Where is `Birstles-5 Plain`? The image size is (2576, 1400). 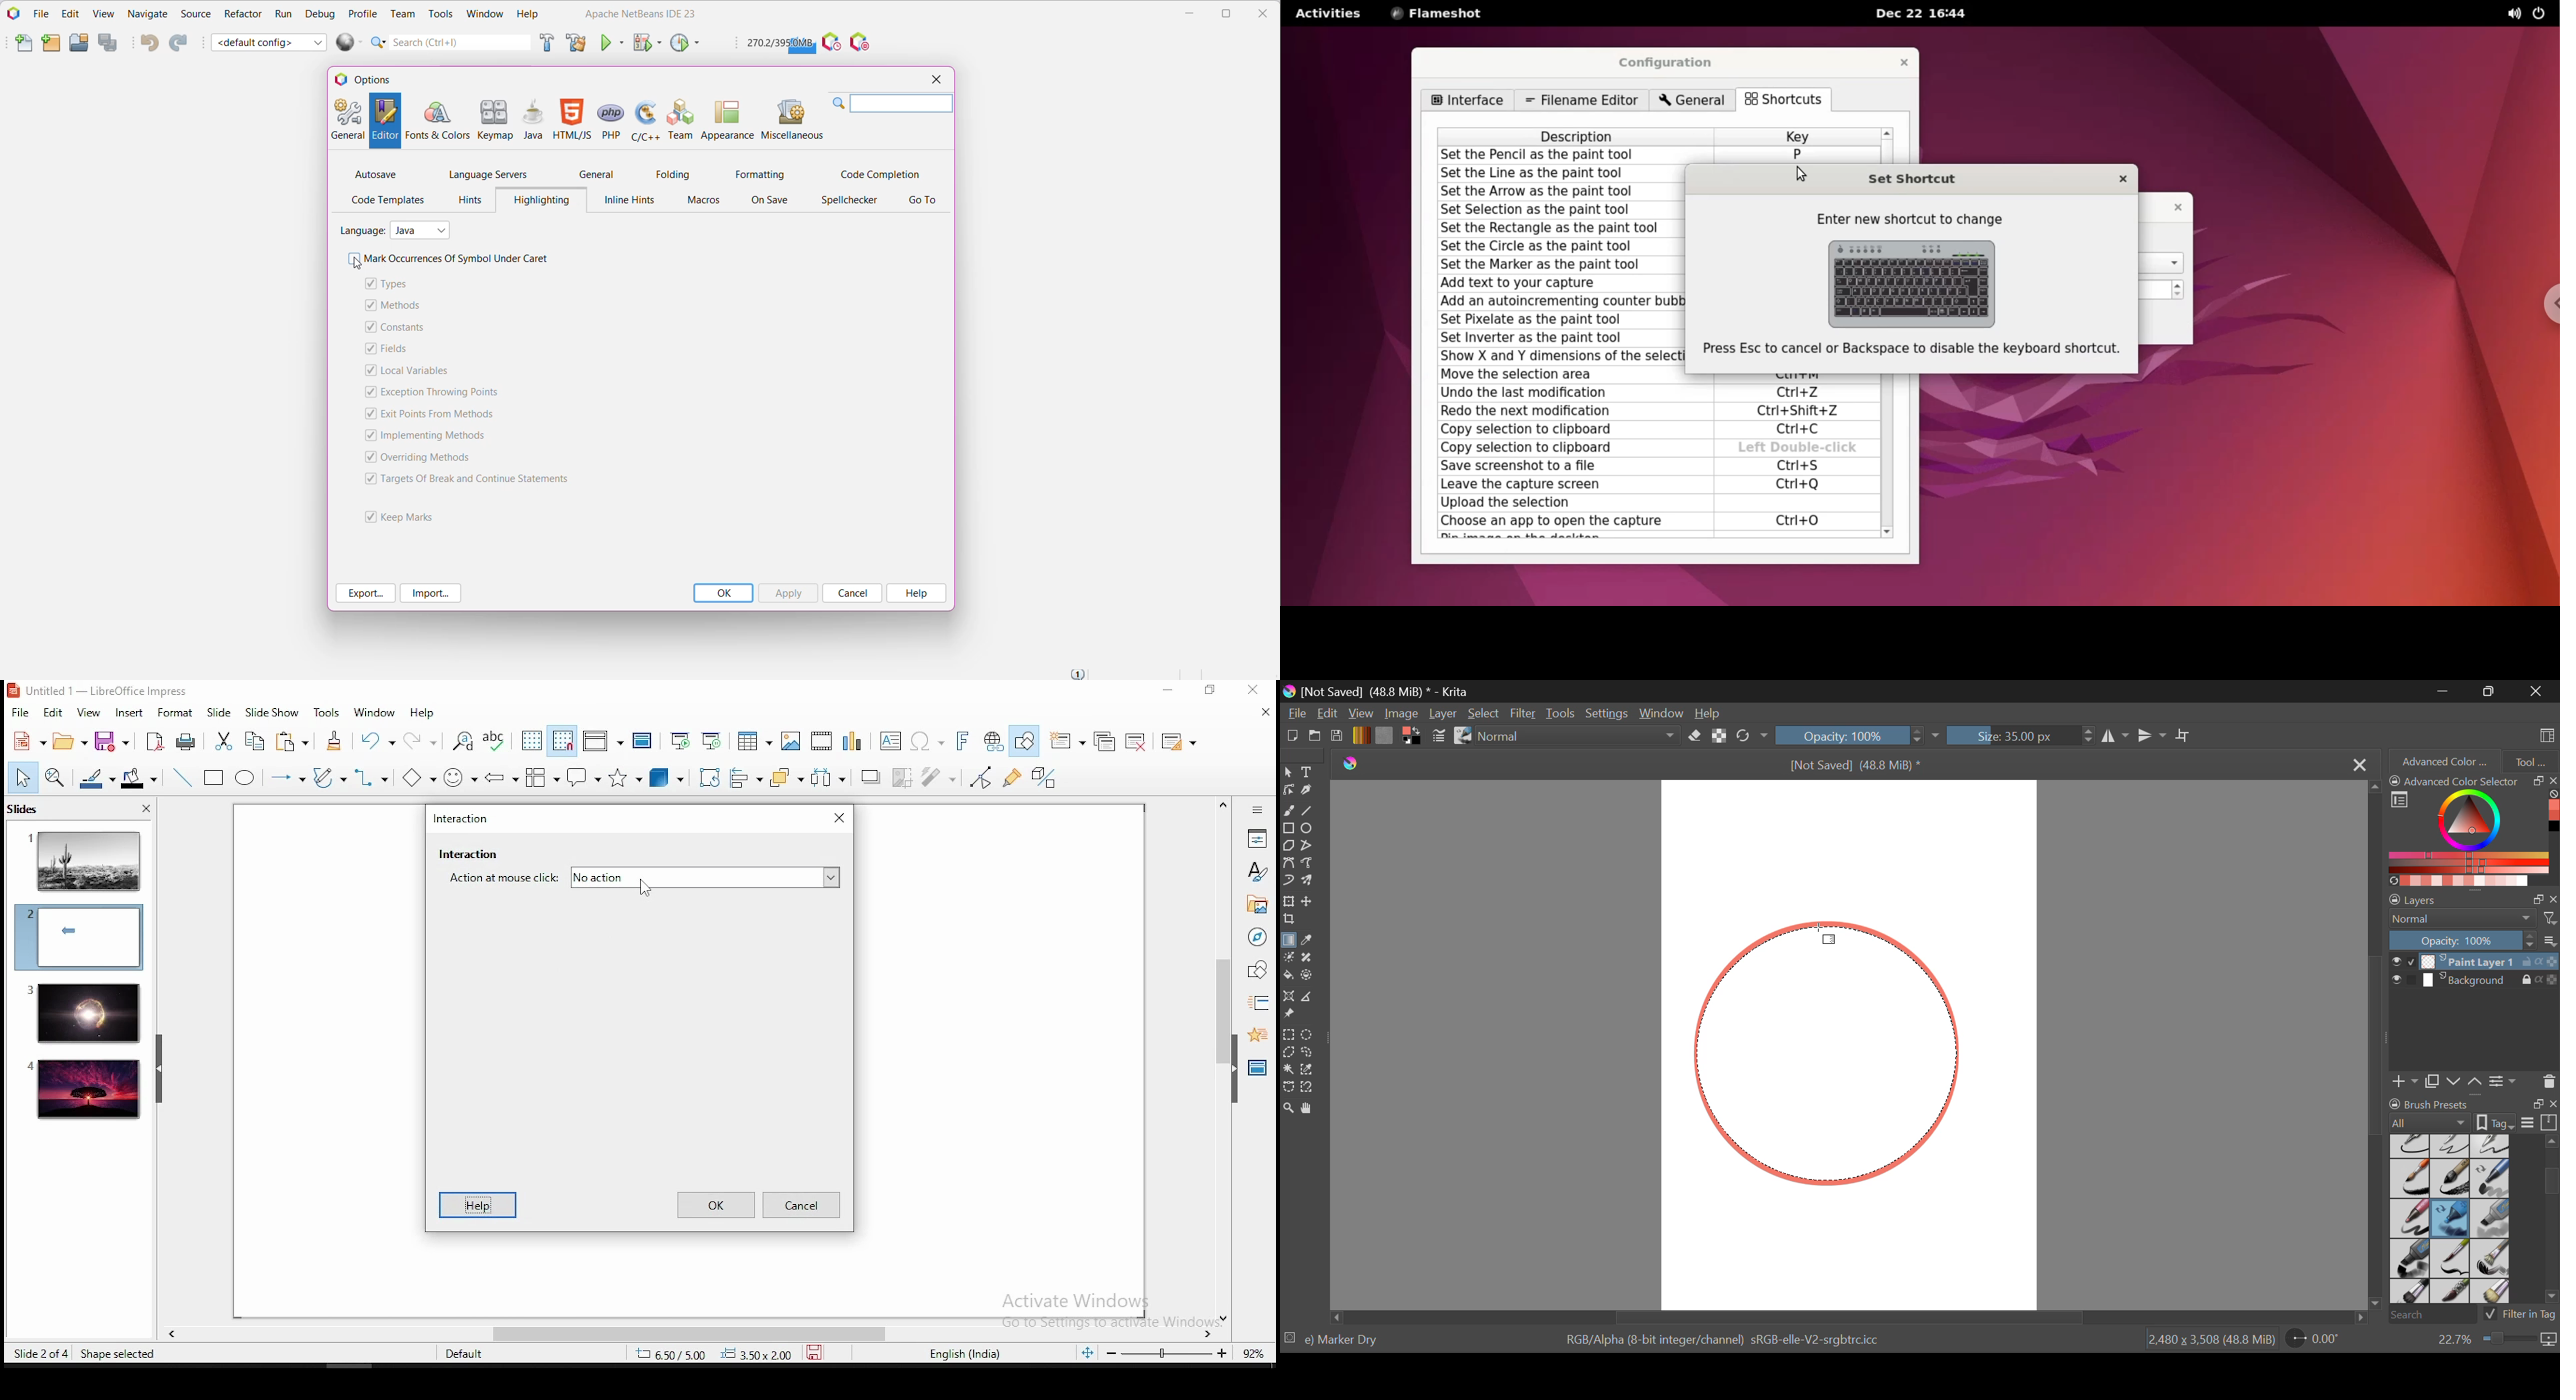 Birstles-5 Plain is located at coordinates (2493, 1293).